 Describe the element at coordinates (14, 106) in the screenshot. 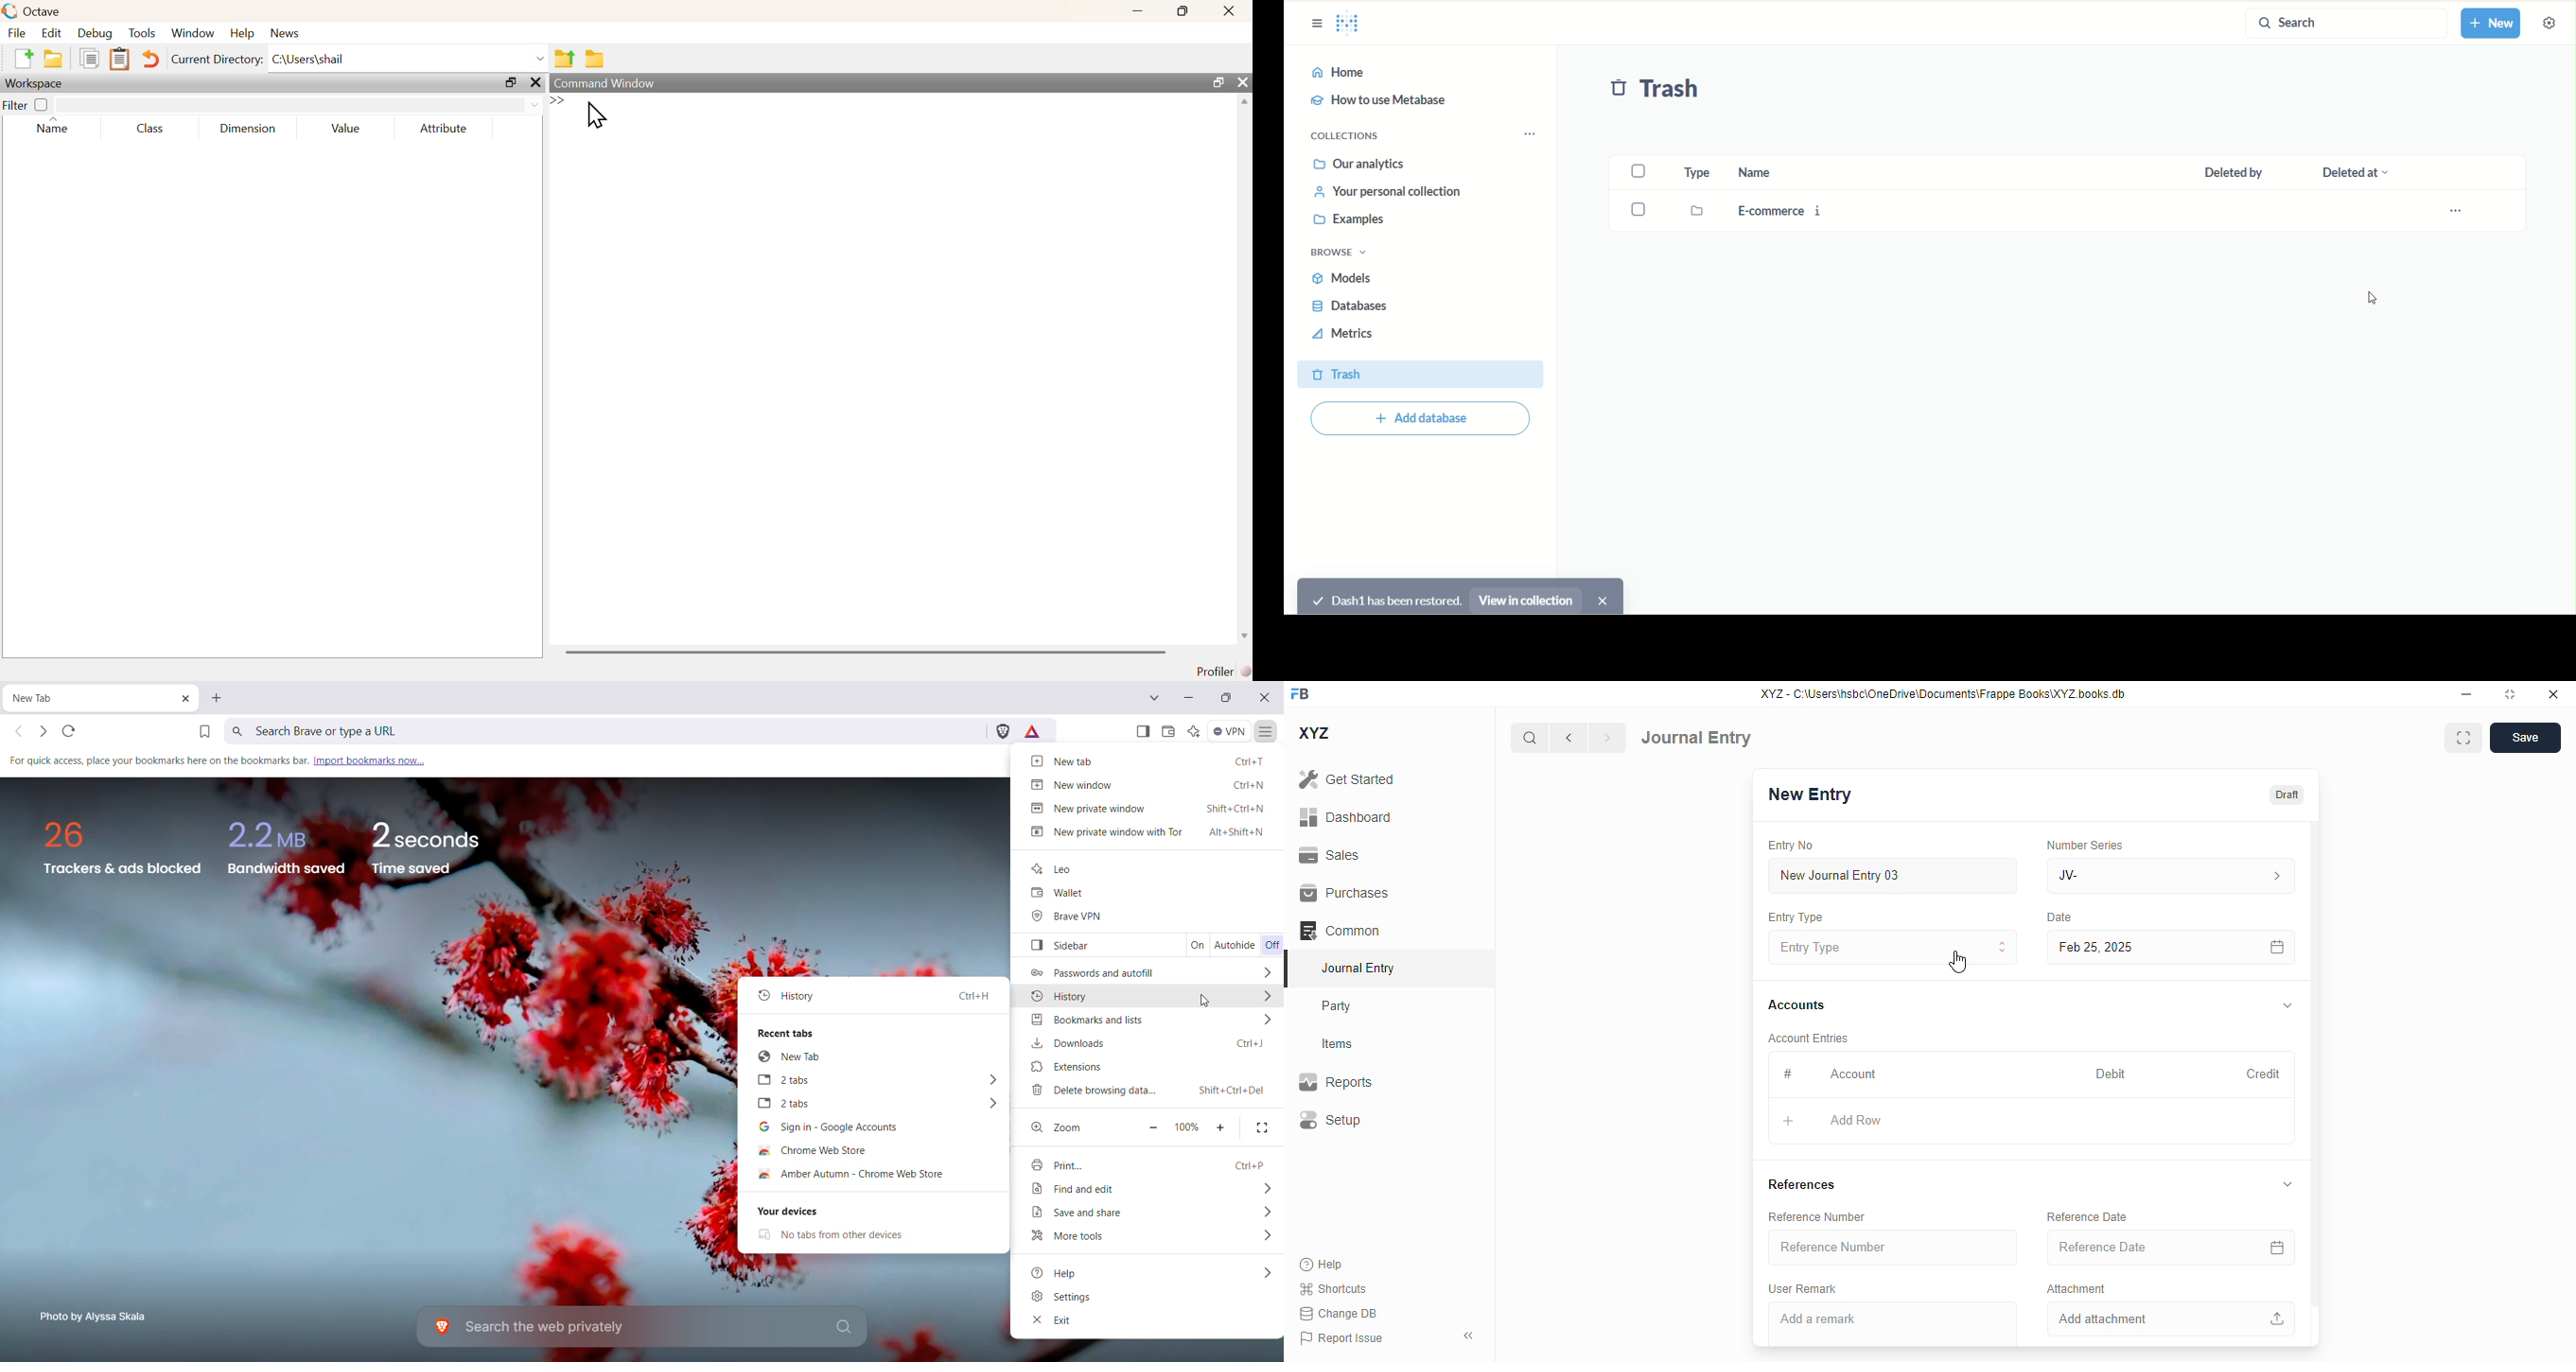

I see `filter` at that location.